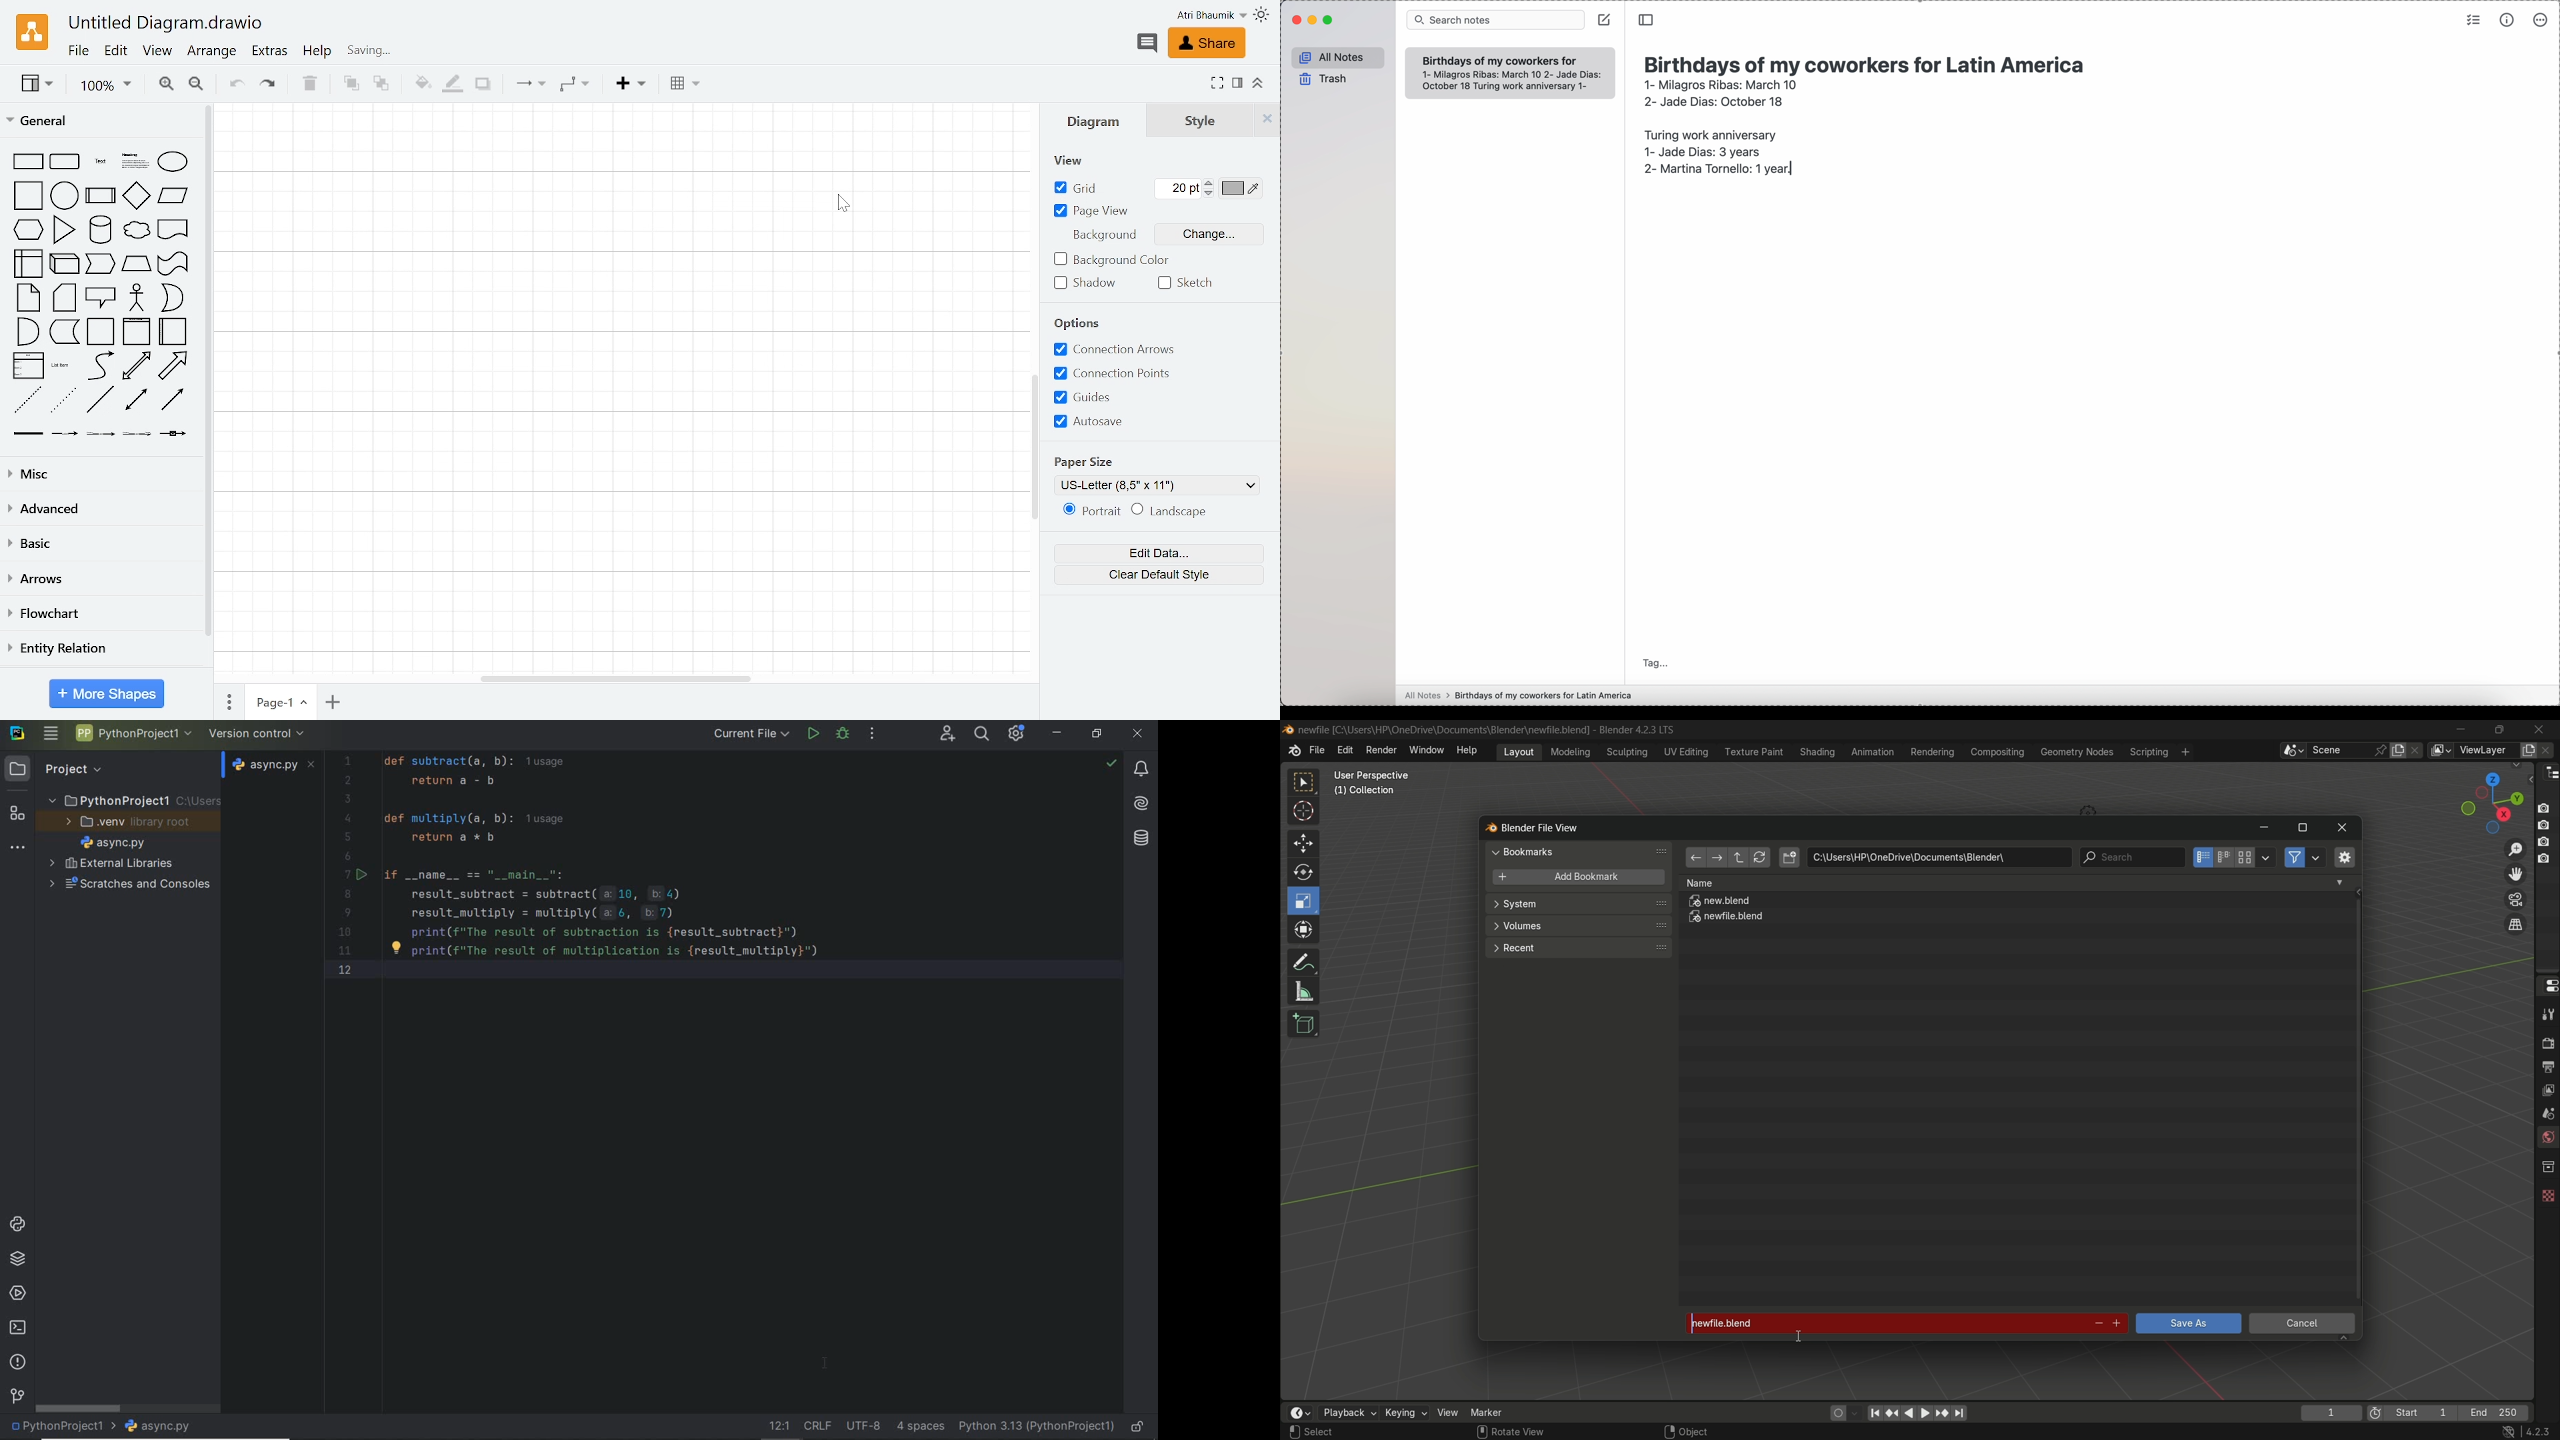 This screenshot has height=1456, width=2576. Describe the element at coordinates (79, 51) in the screenshot. I see `File` at that location.